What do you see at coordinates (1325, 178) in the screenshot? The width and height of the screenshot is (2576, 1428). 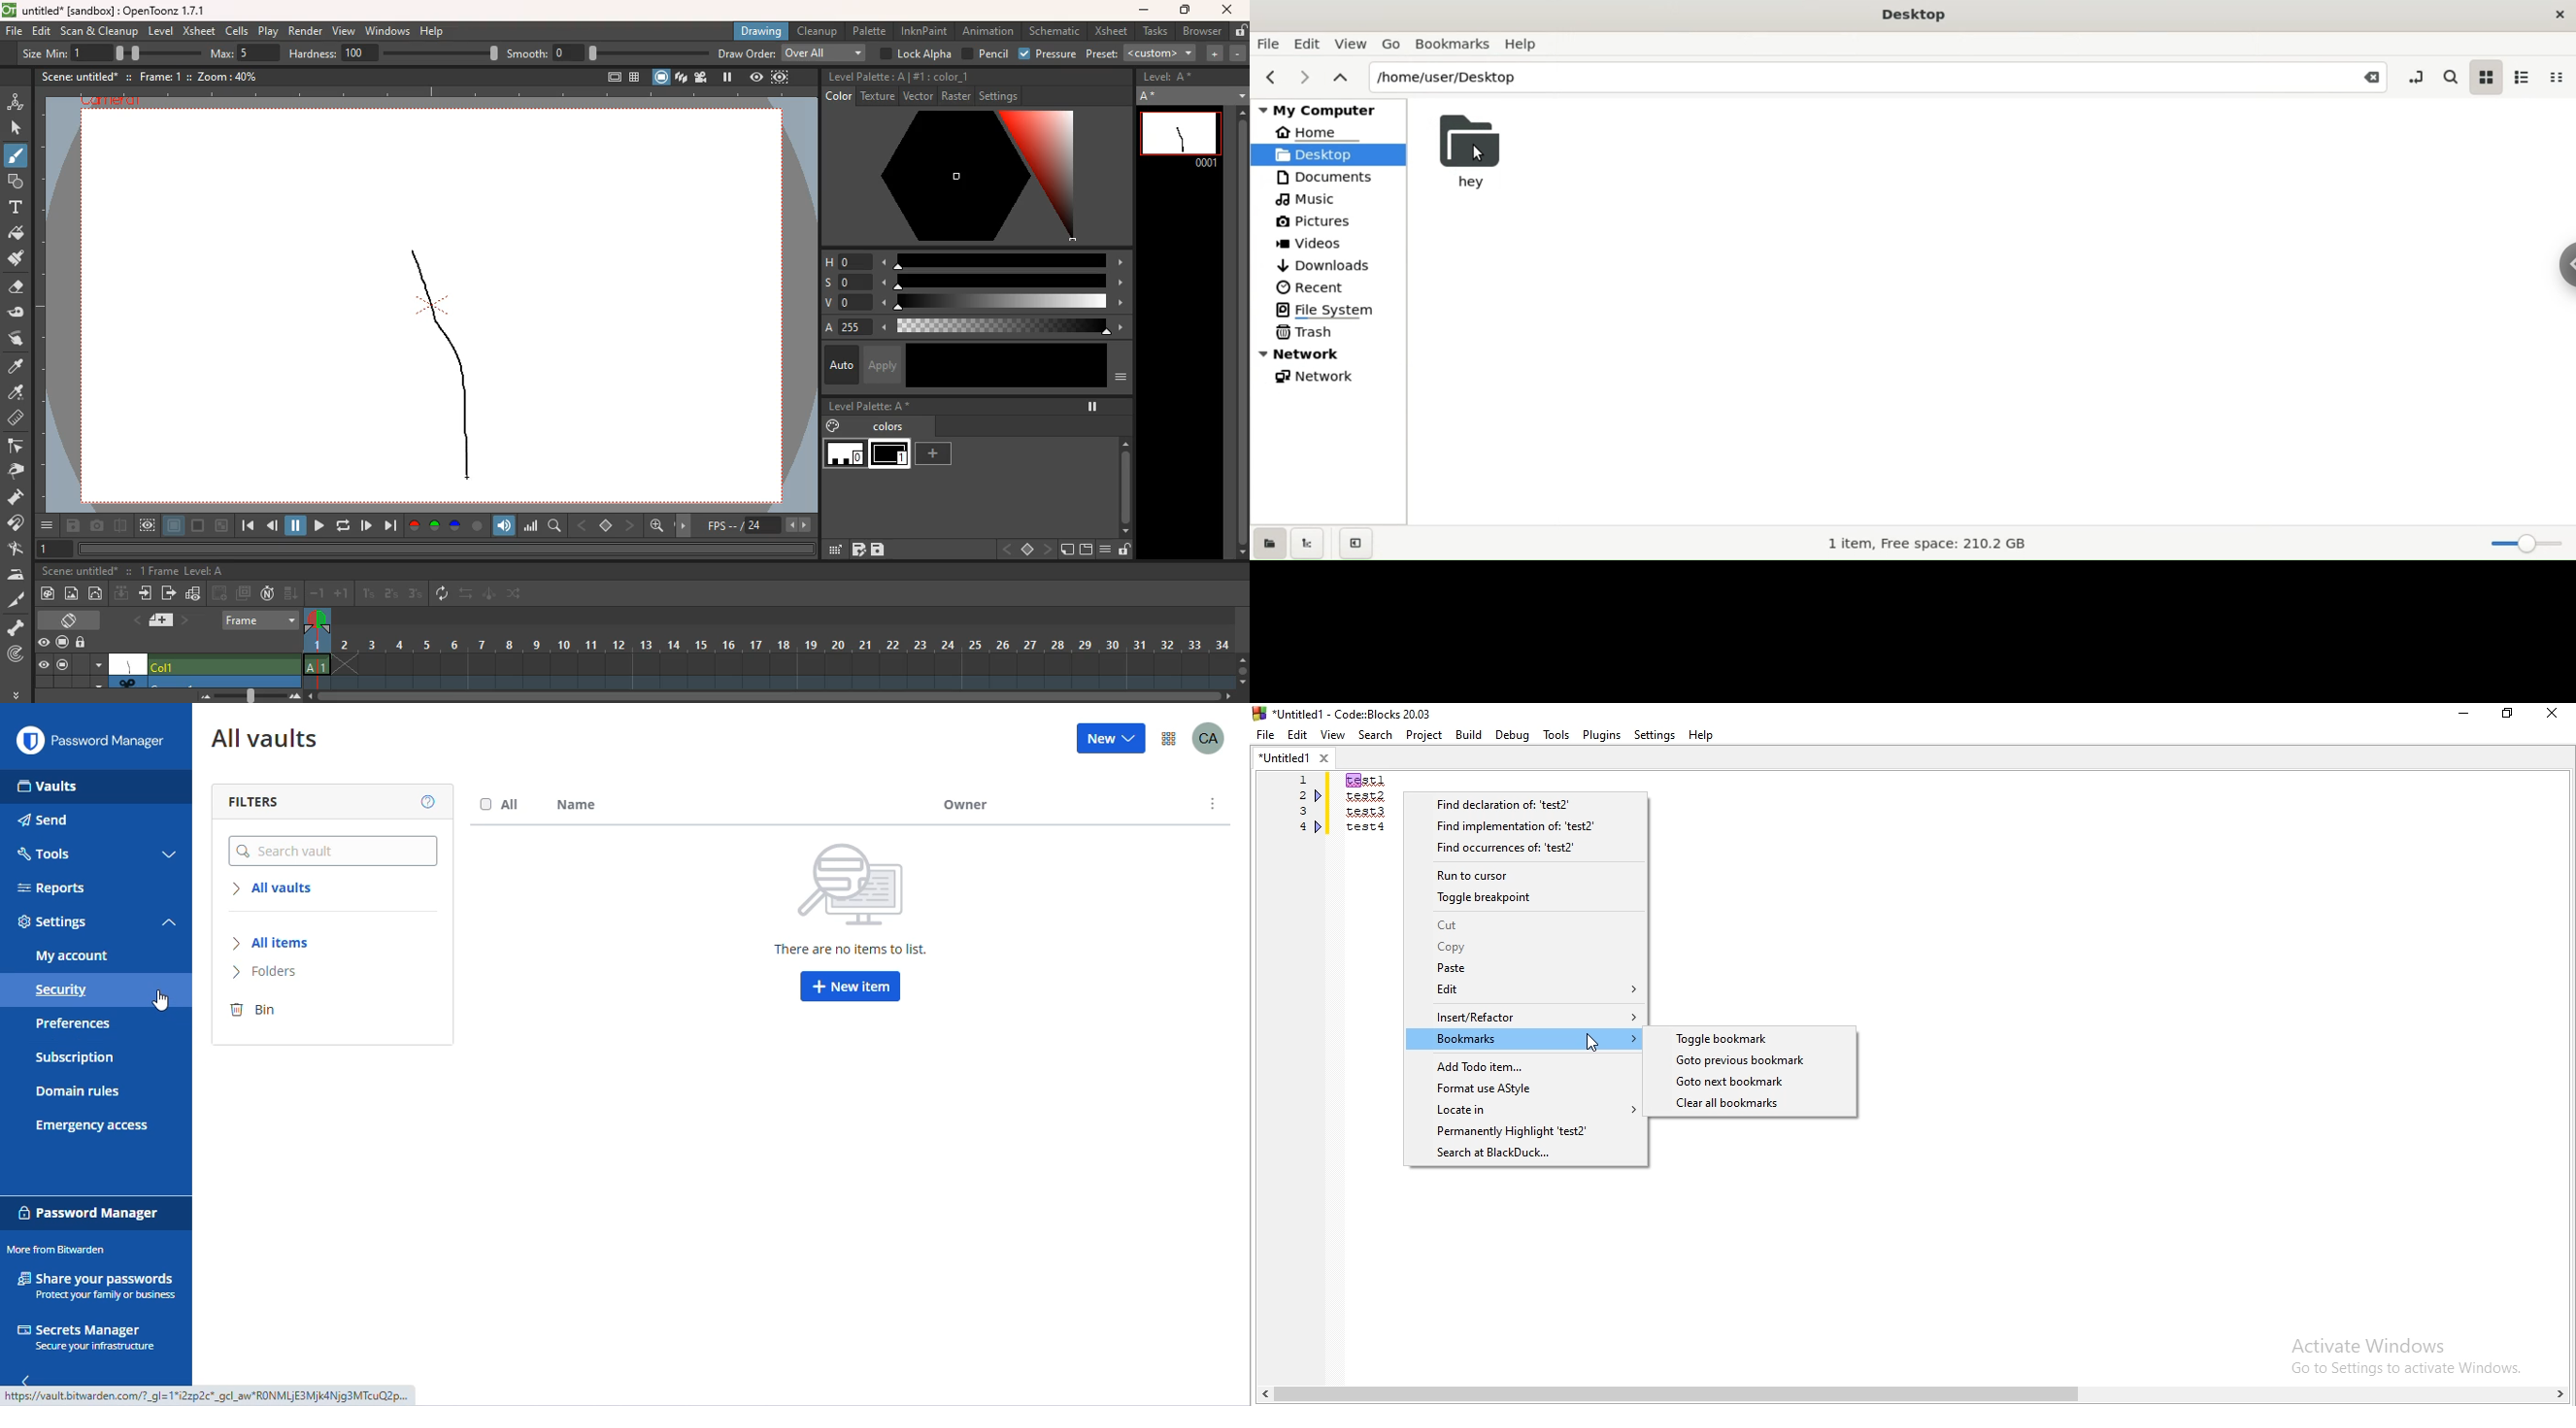 I see `Documents` at bounding box center [1325, 178].